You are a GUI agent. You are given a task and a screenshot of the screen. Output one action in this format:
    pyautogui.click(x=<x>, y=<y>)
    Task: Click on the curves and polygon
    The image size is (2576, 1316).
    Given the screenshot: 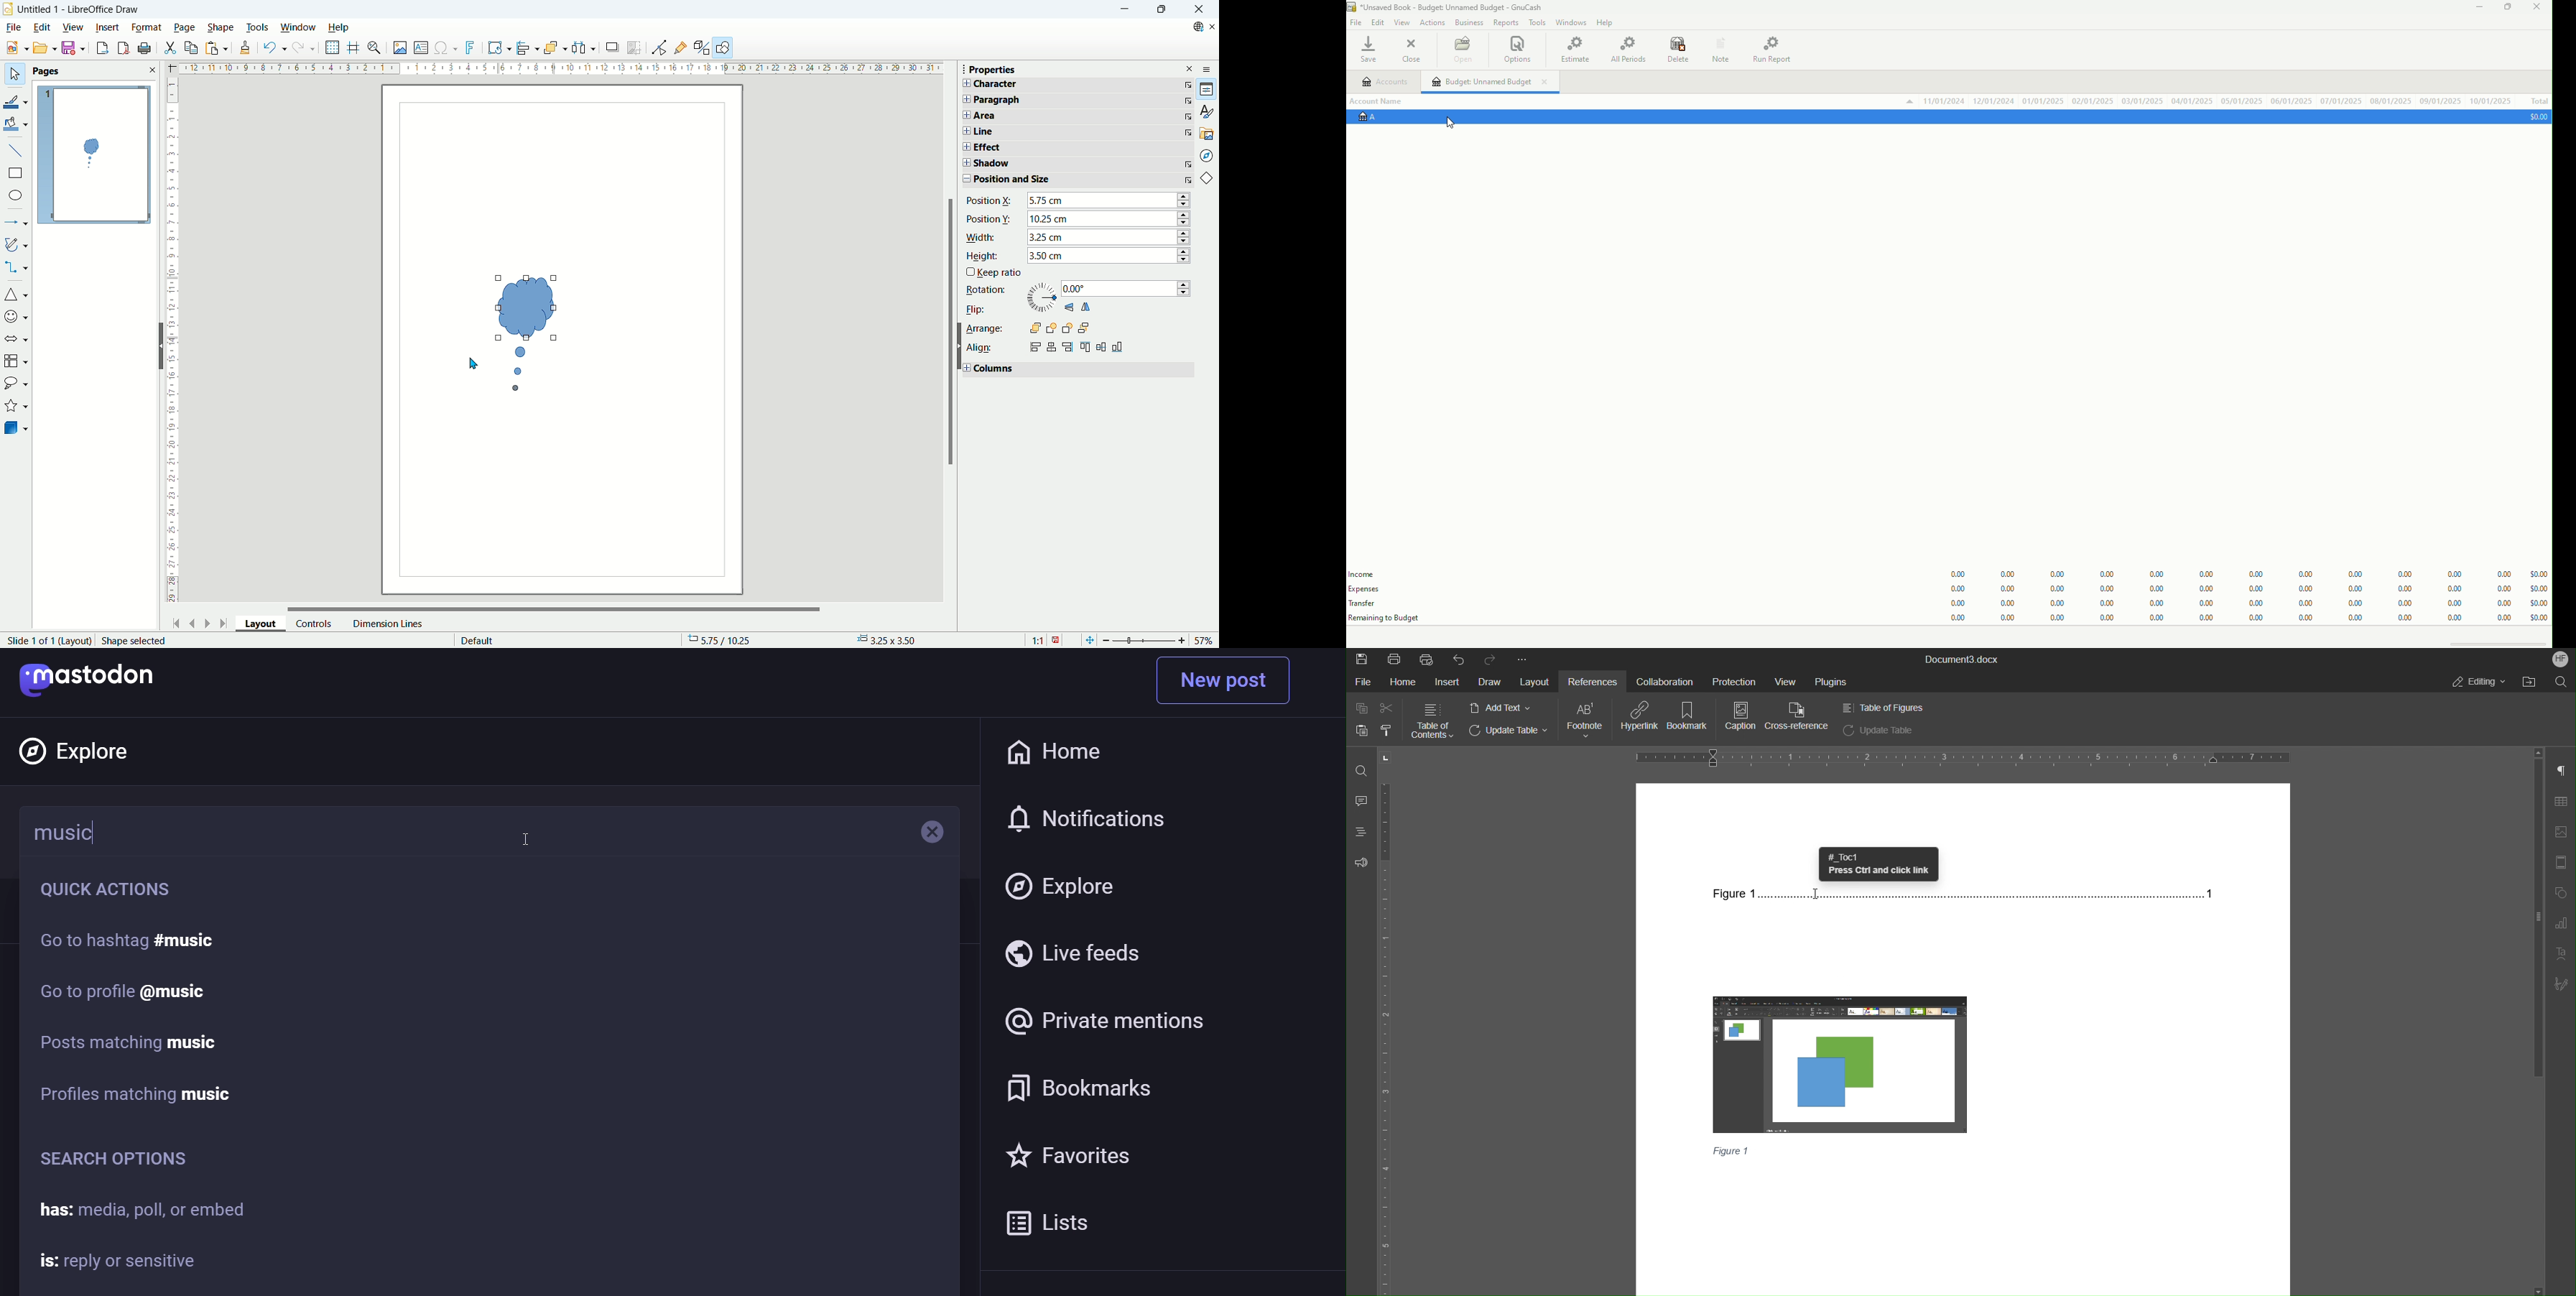 What is the action you would take?
    pyautogui.click(x=17, y=245)
    